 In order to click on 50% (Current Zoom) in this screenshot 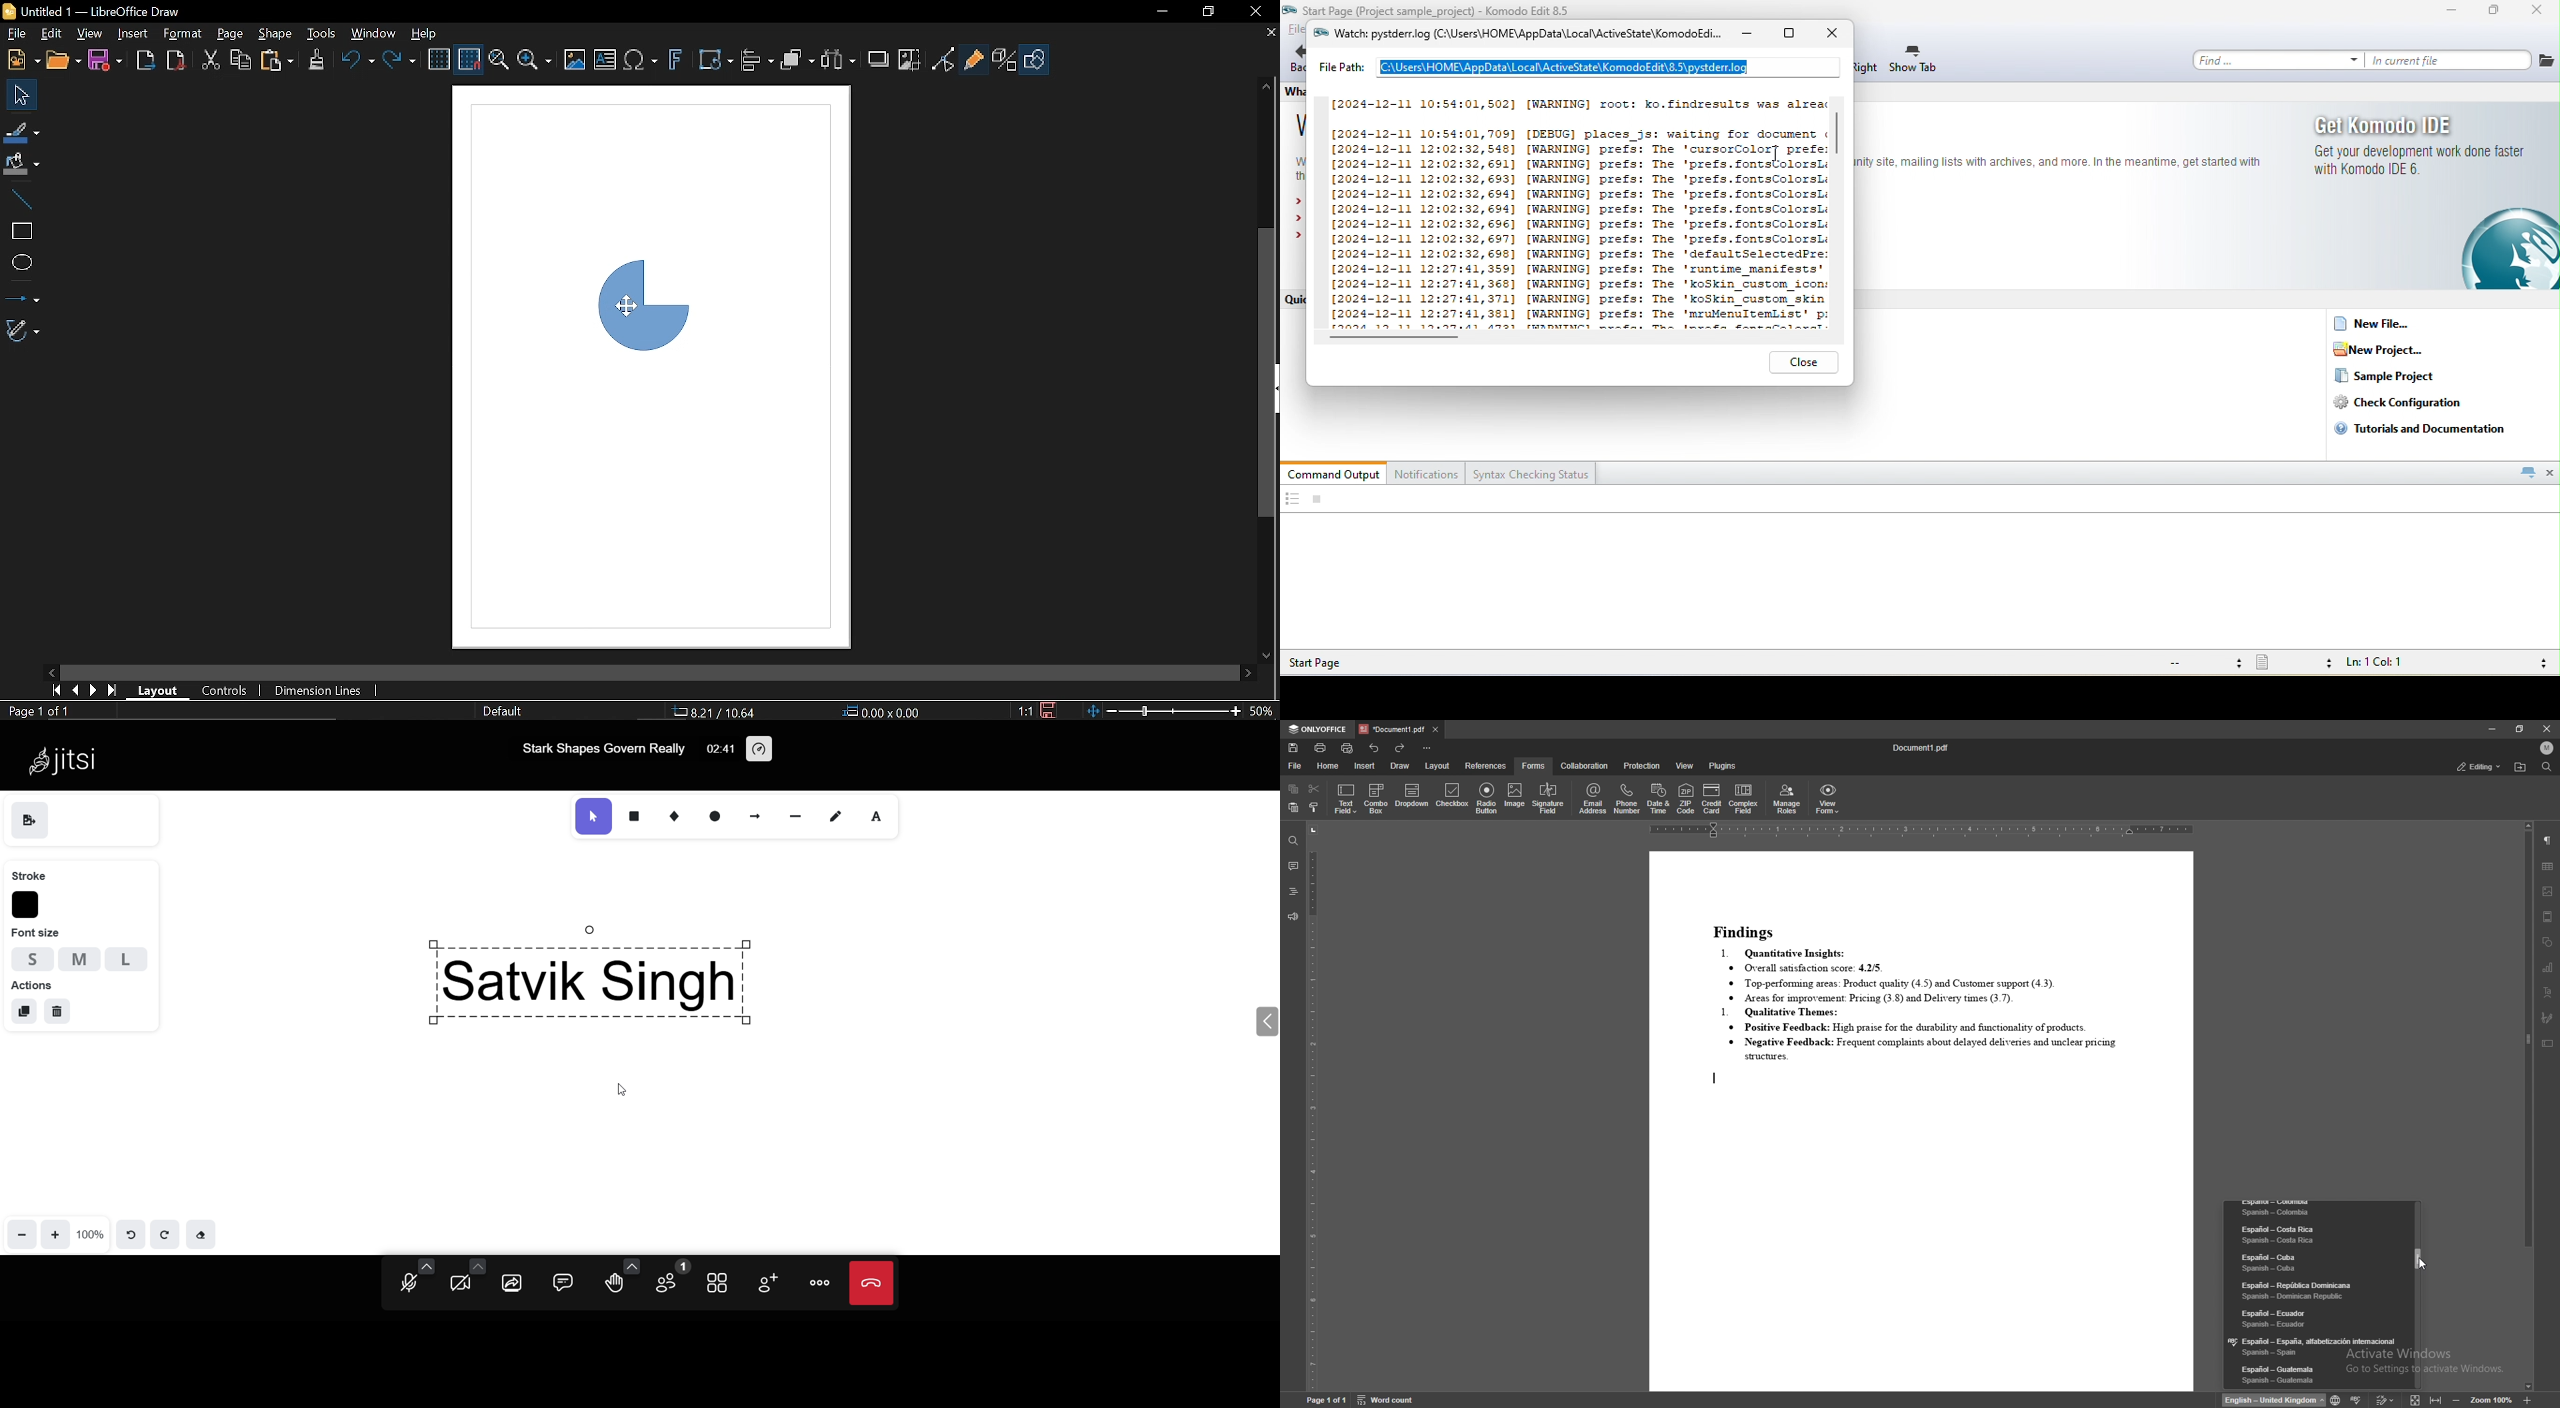, I will do `click(1264, 708)`.